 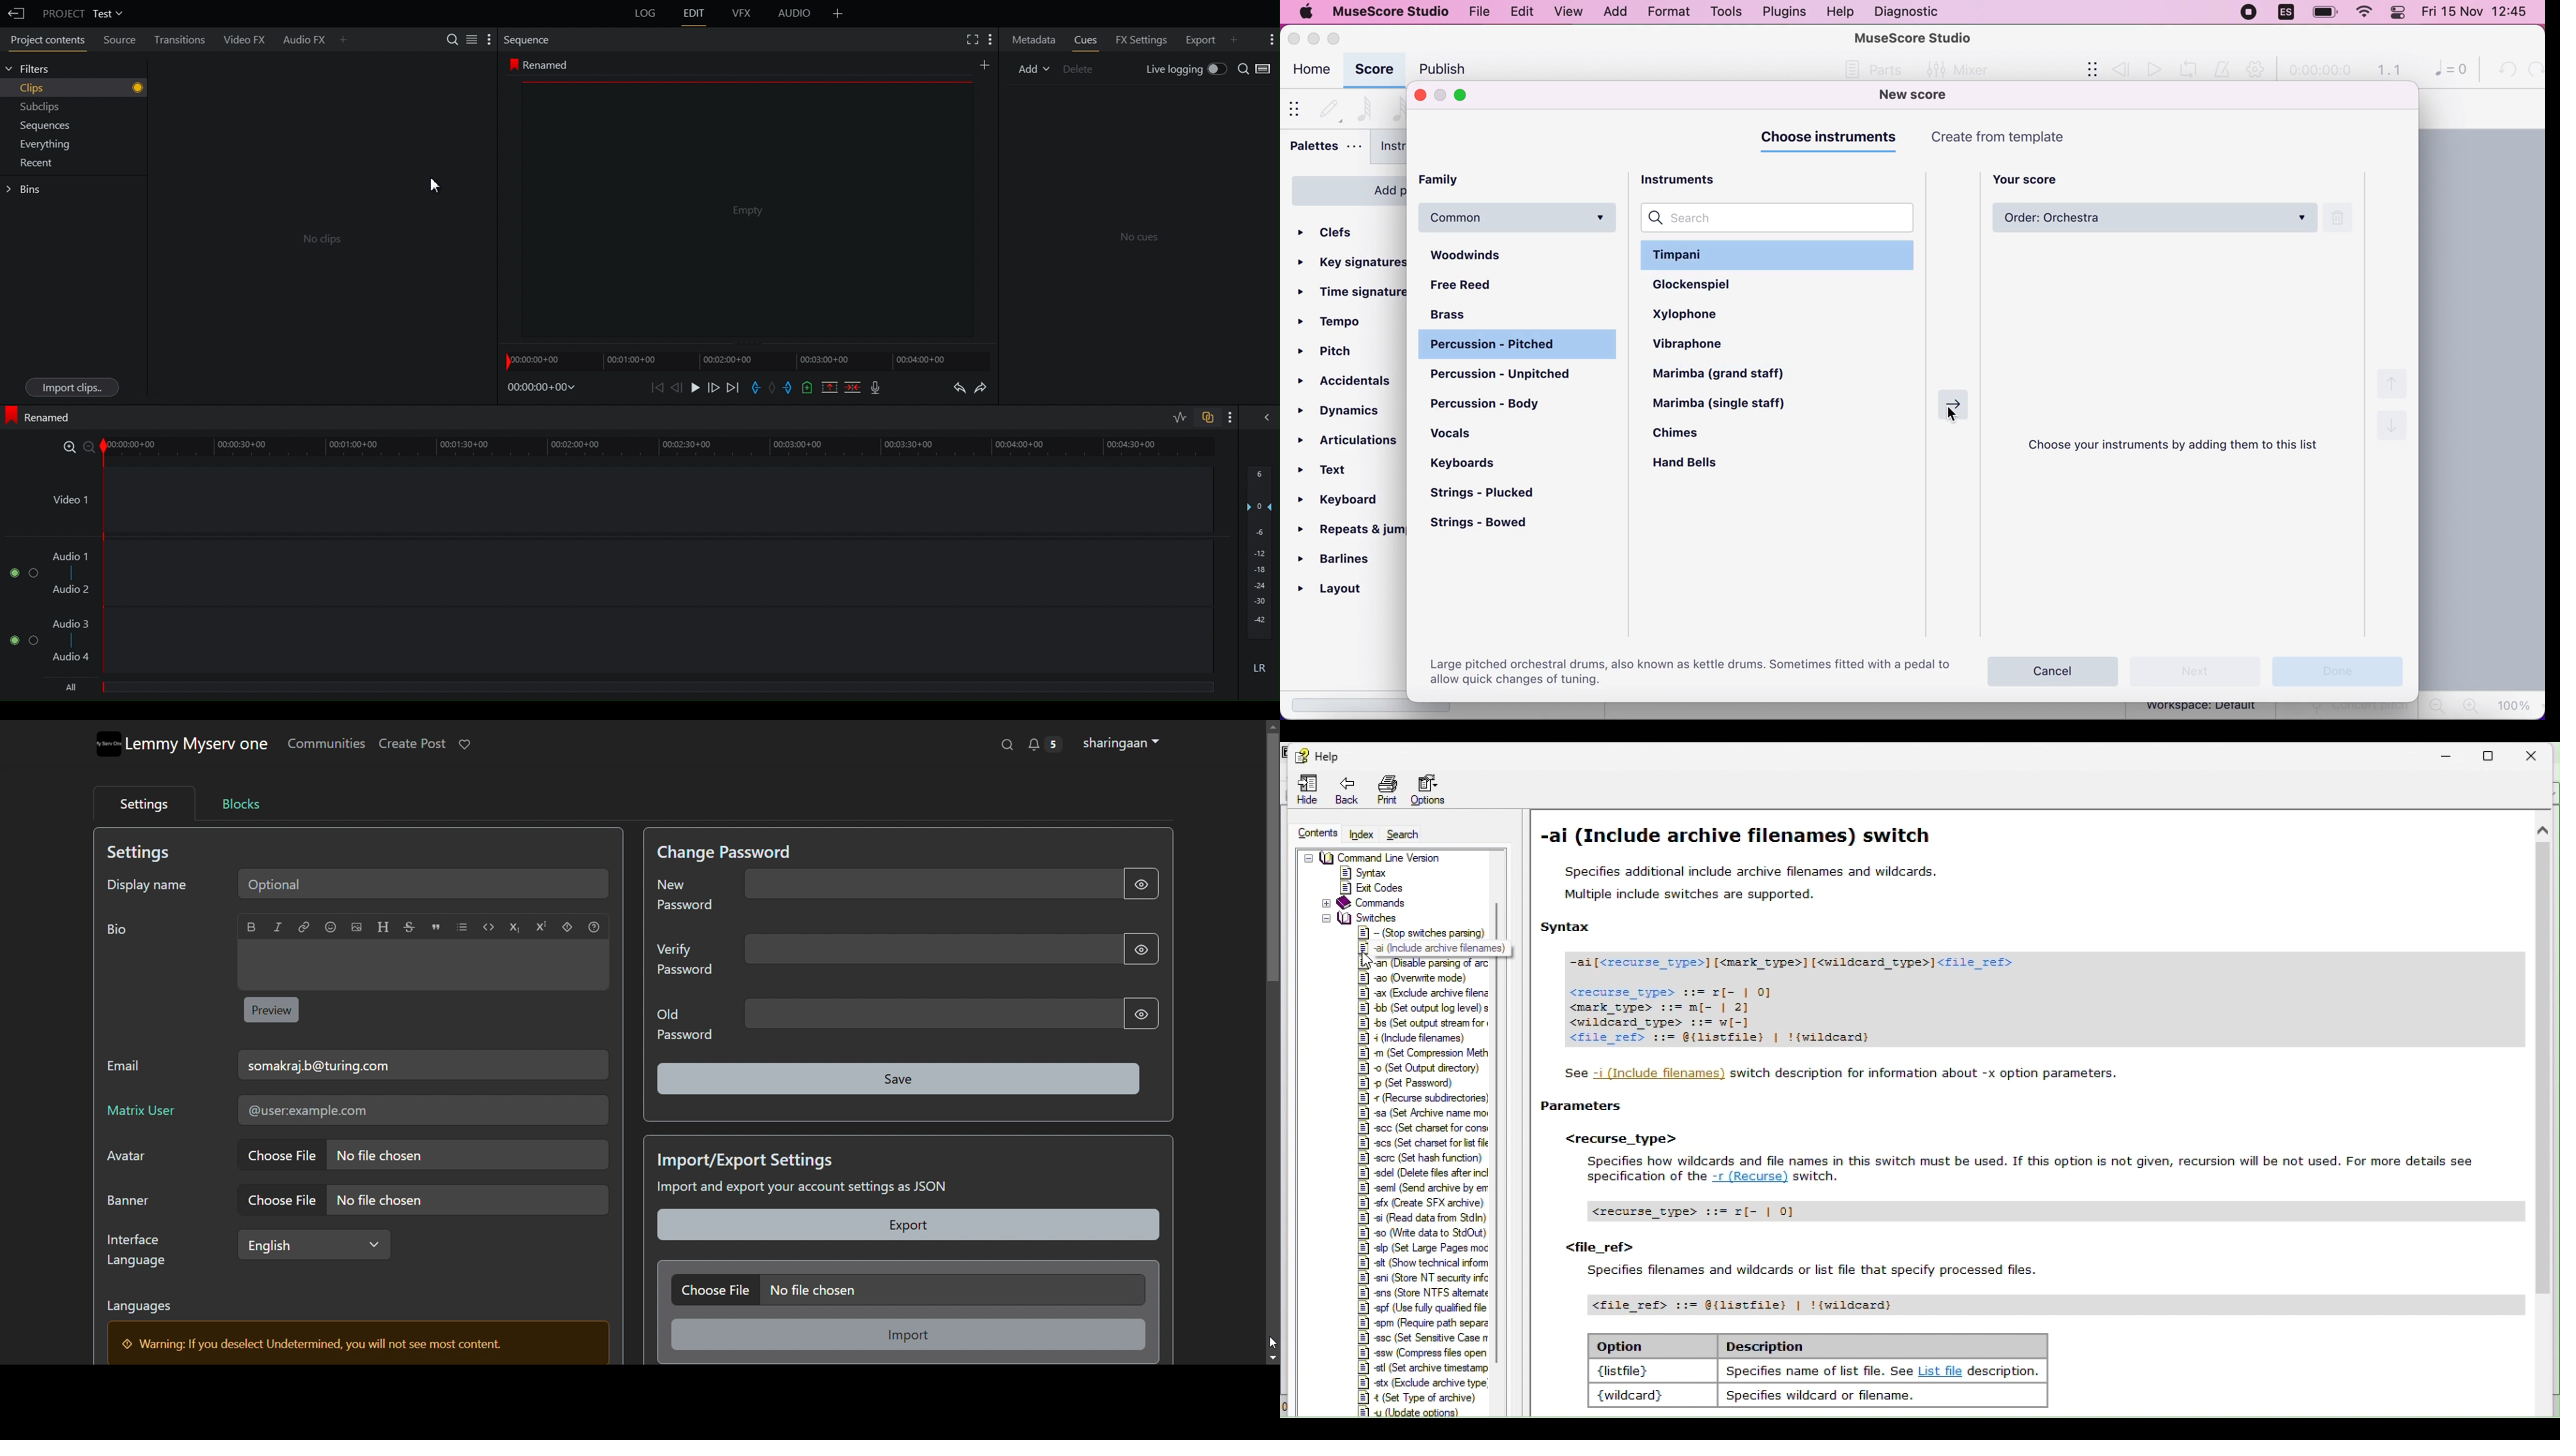 I want to click on mac logo, so click(x=1306, y=13).